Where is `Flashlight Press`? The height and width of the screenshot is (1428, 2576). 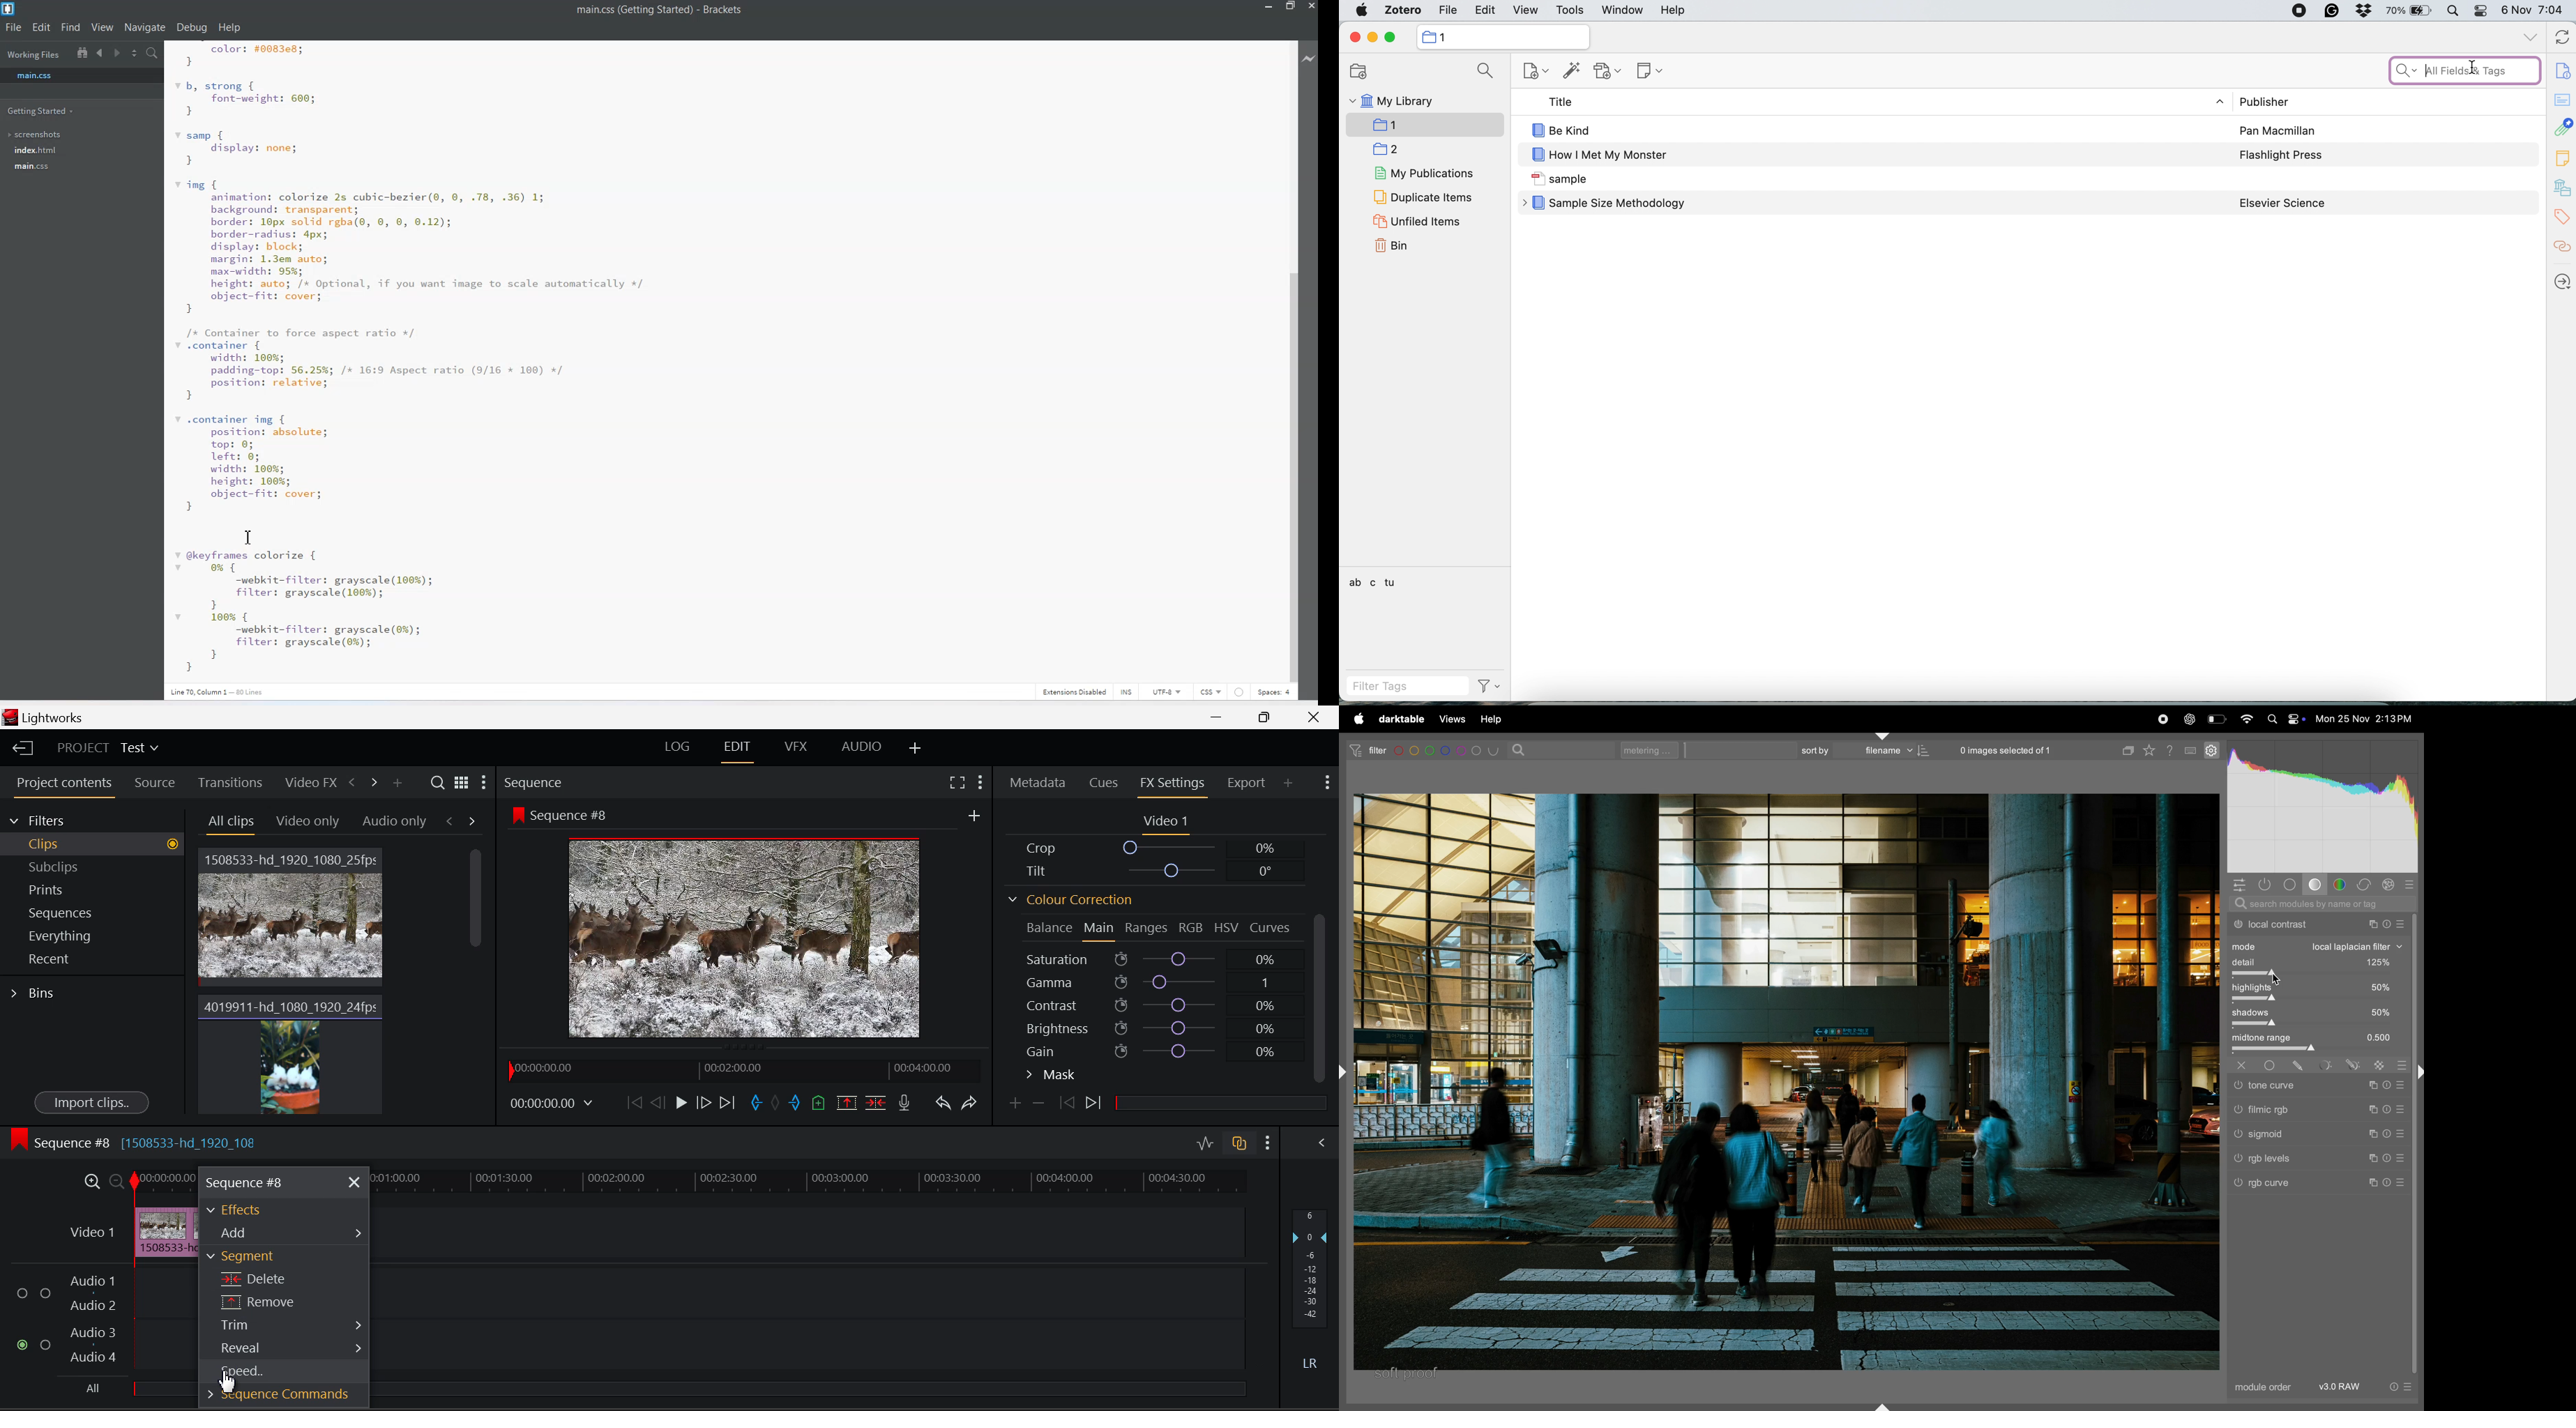
Flashlight Press is located at coordinates (2283, 155).